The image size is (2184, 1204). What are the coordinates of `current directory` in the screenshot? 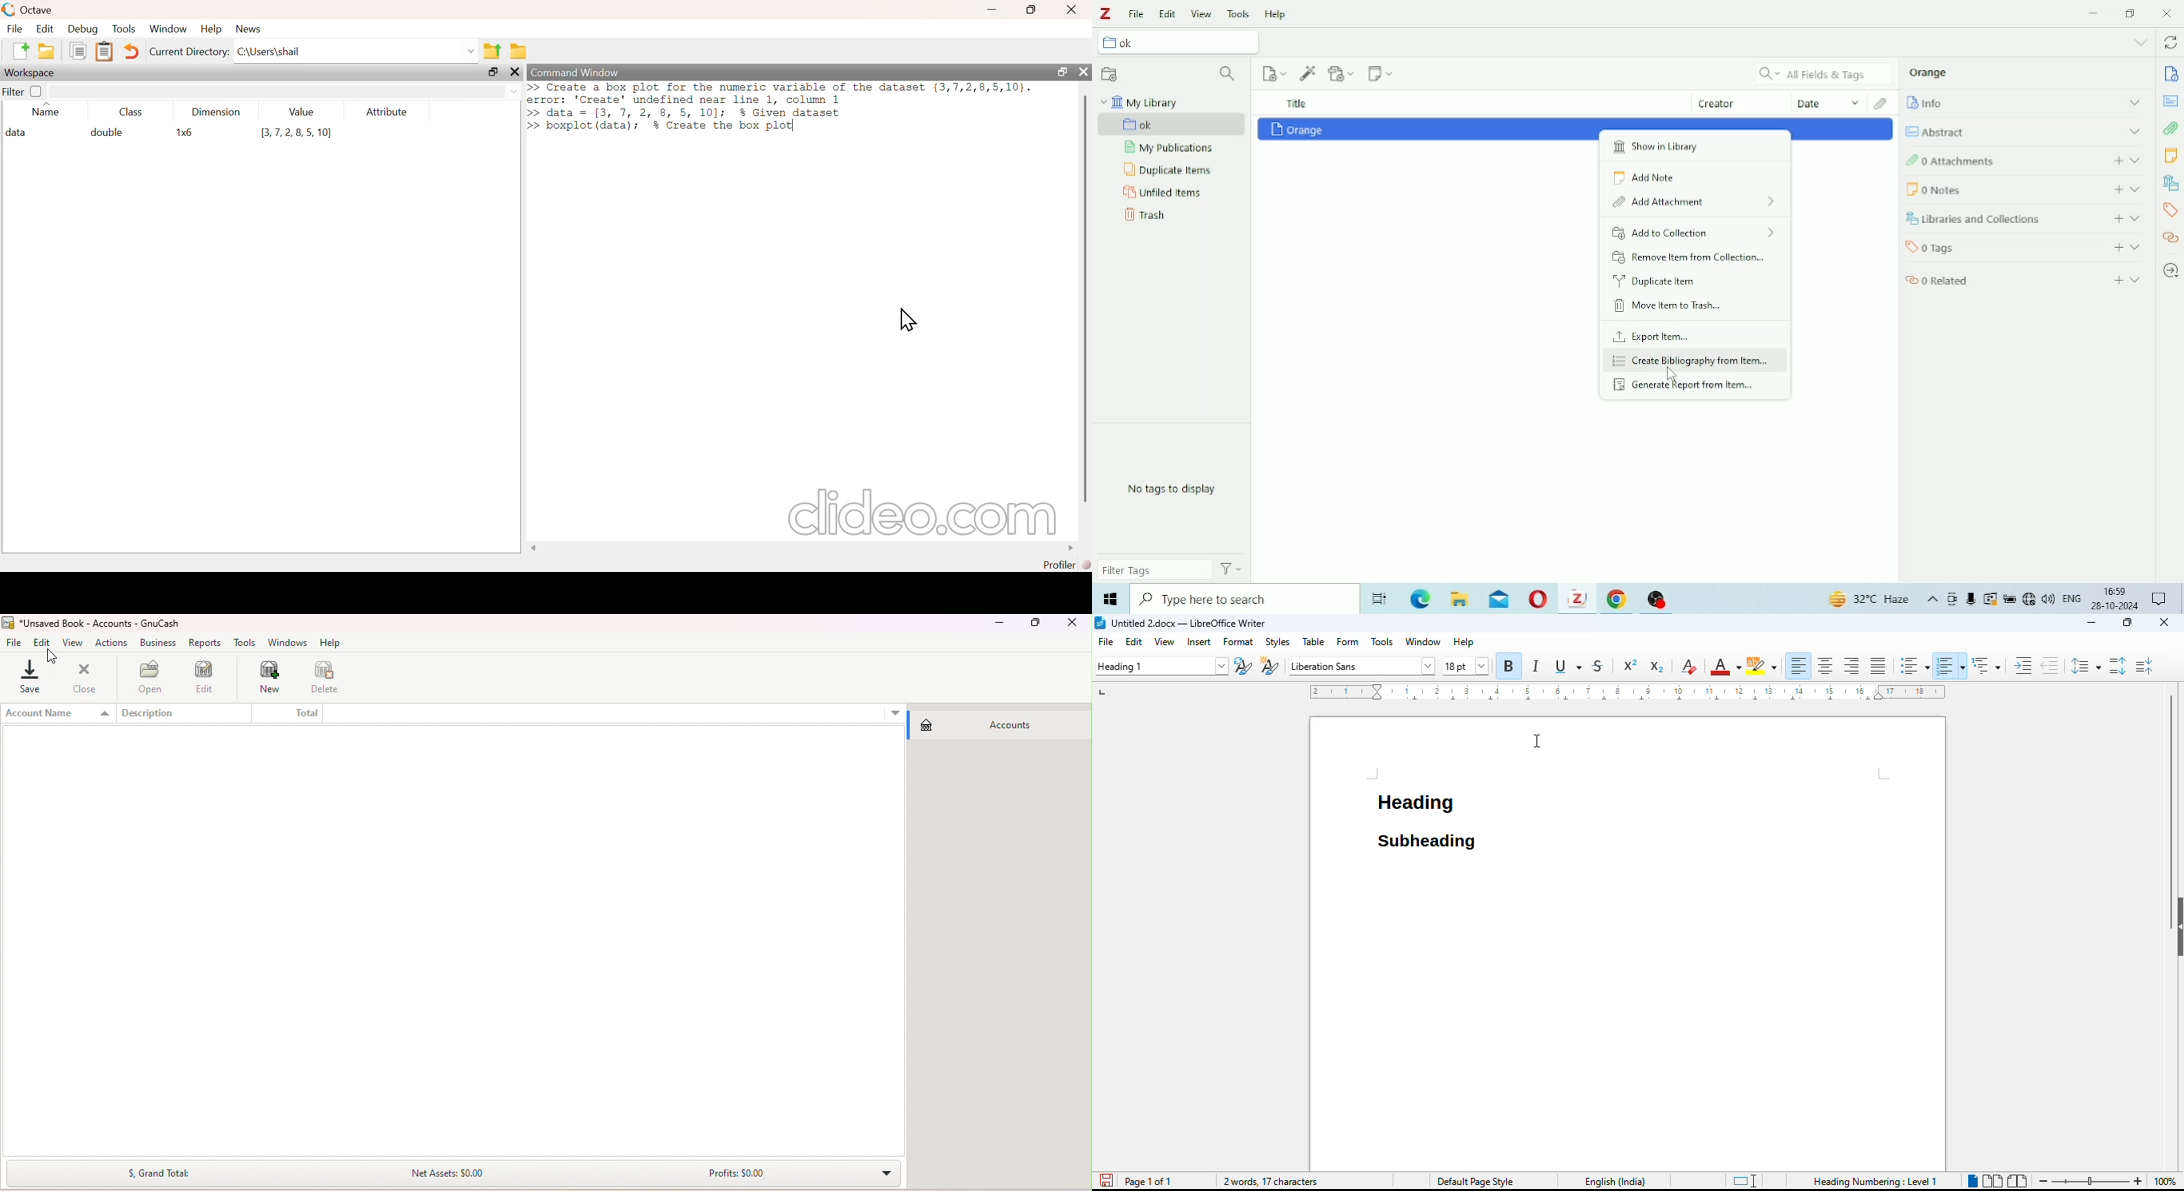 It's located at (190, 52).